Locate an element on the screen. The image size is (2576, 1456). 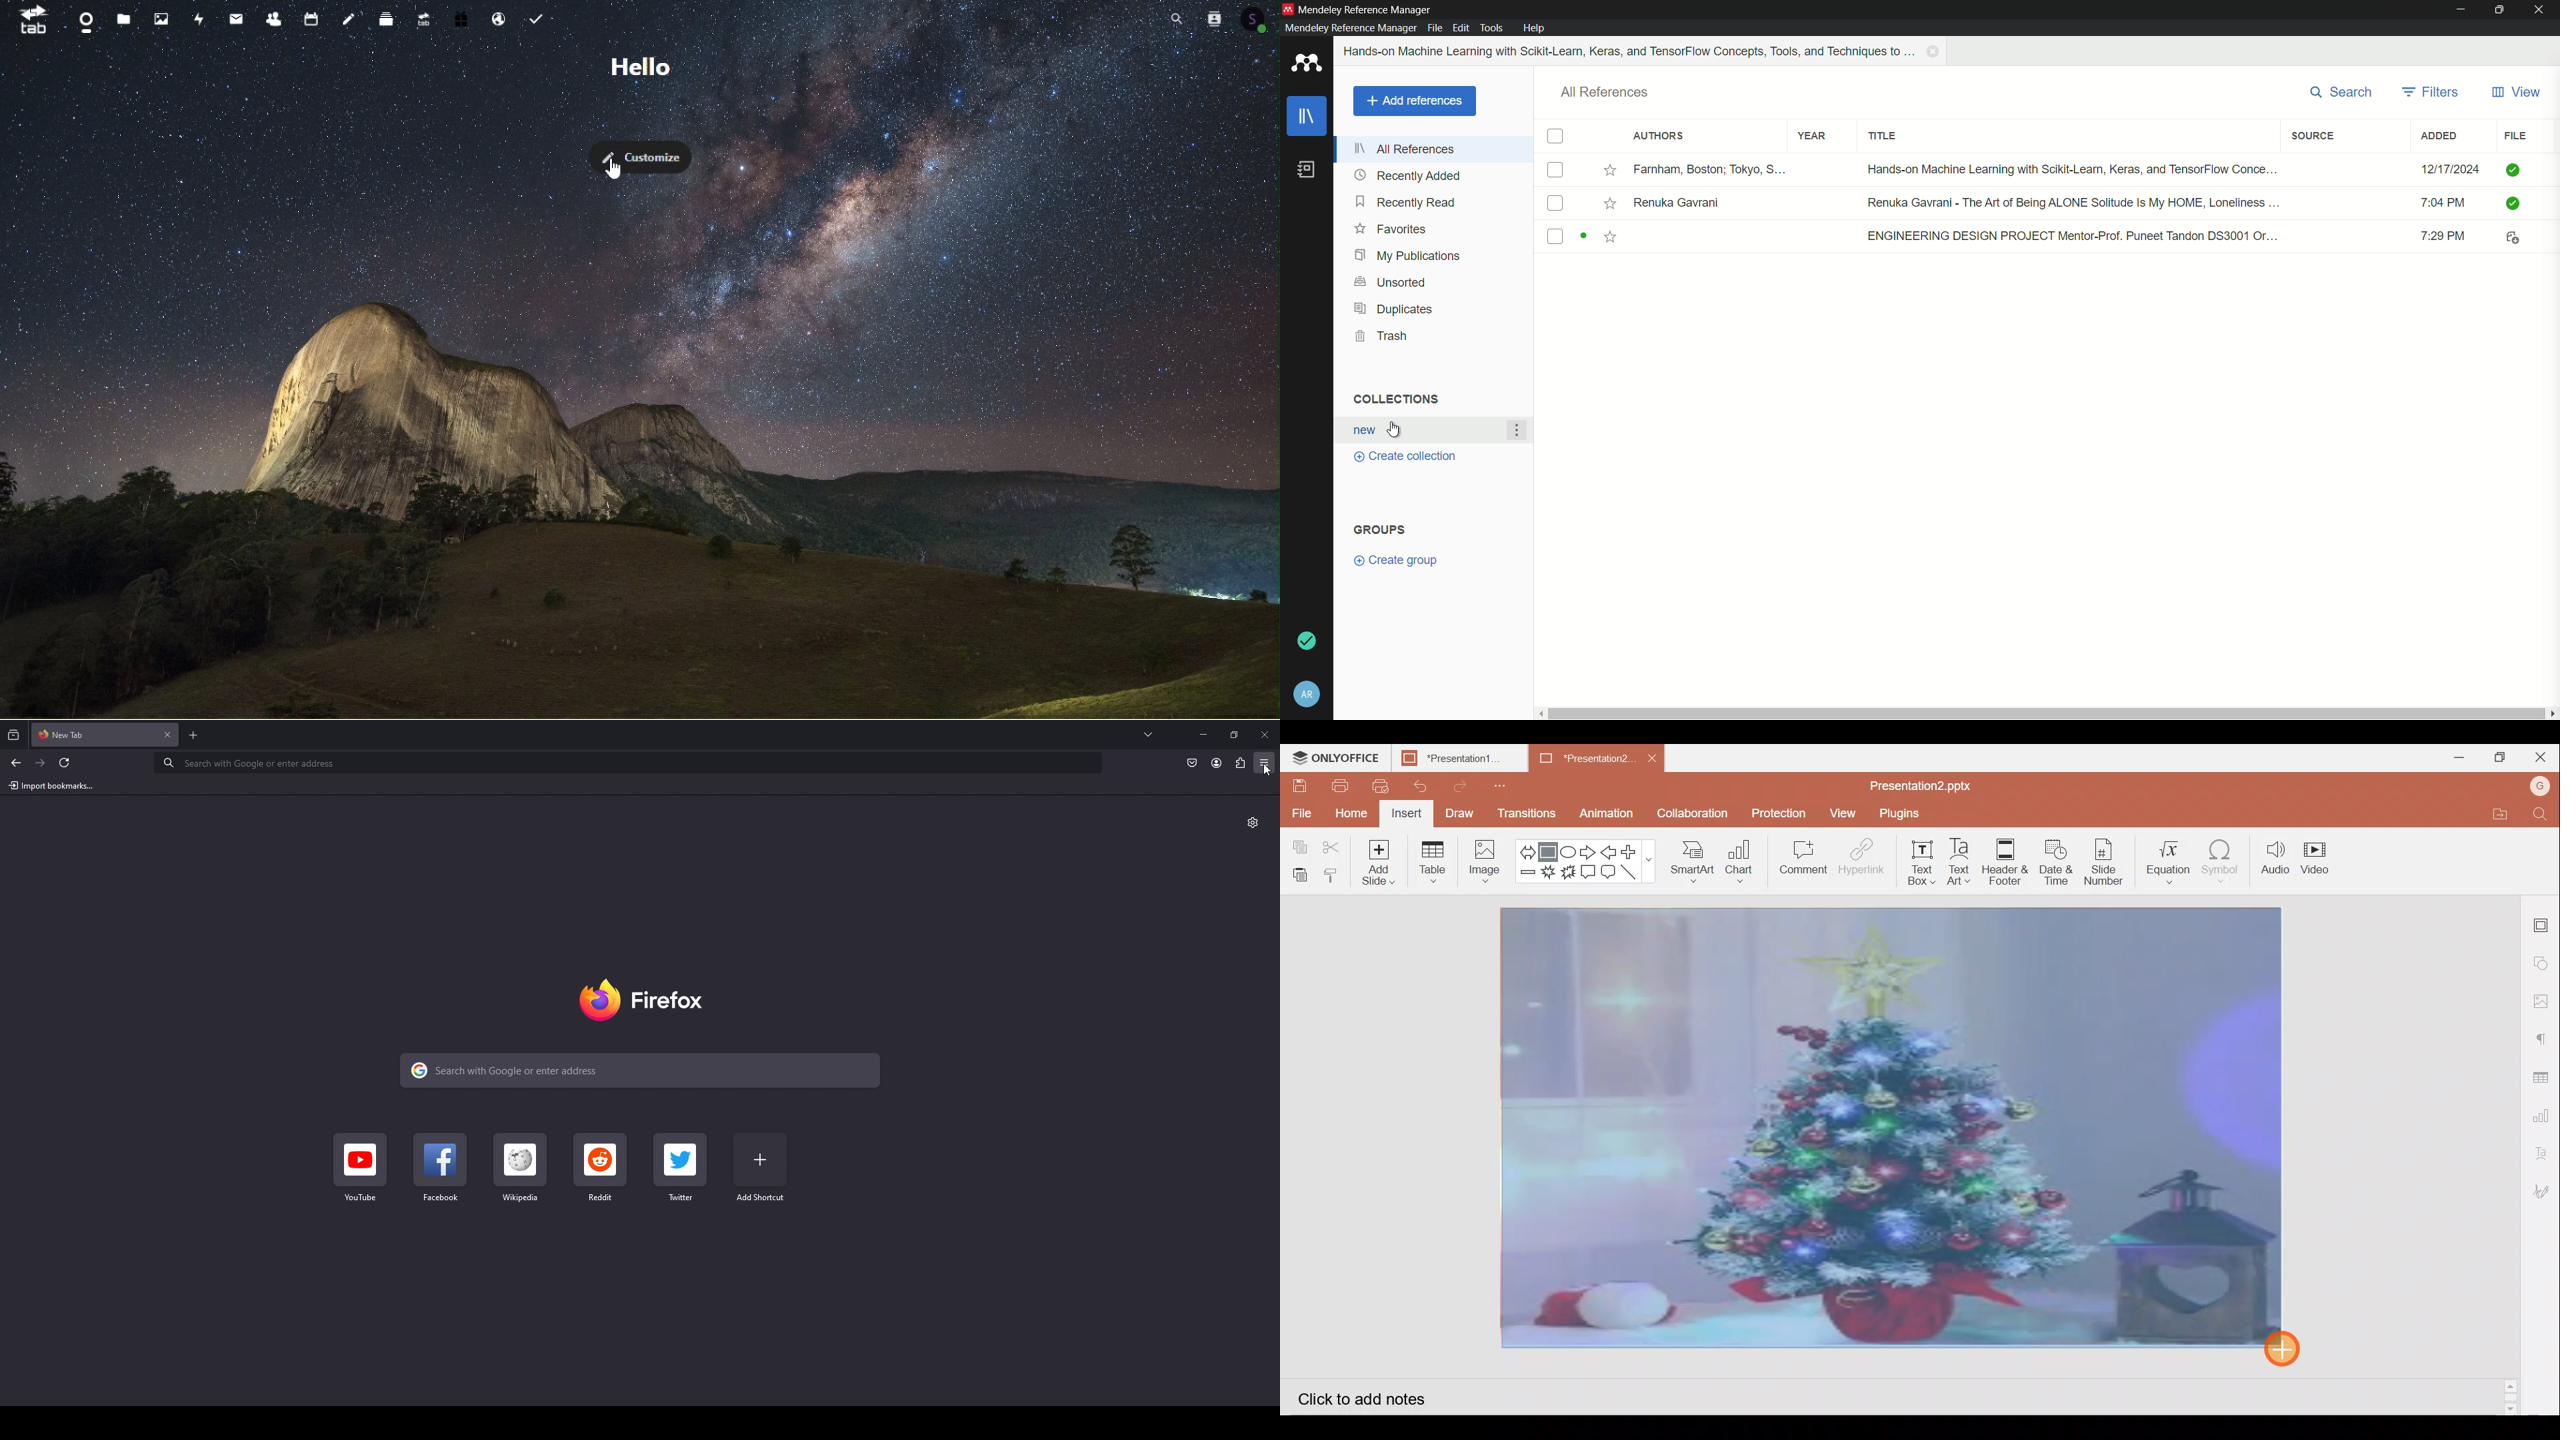
Hyperlink is located at coordinates (1861, 859).